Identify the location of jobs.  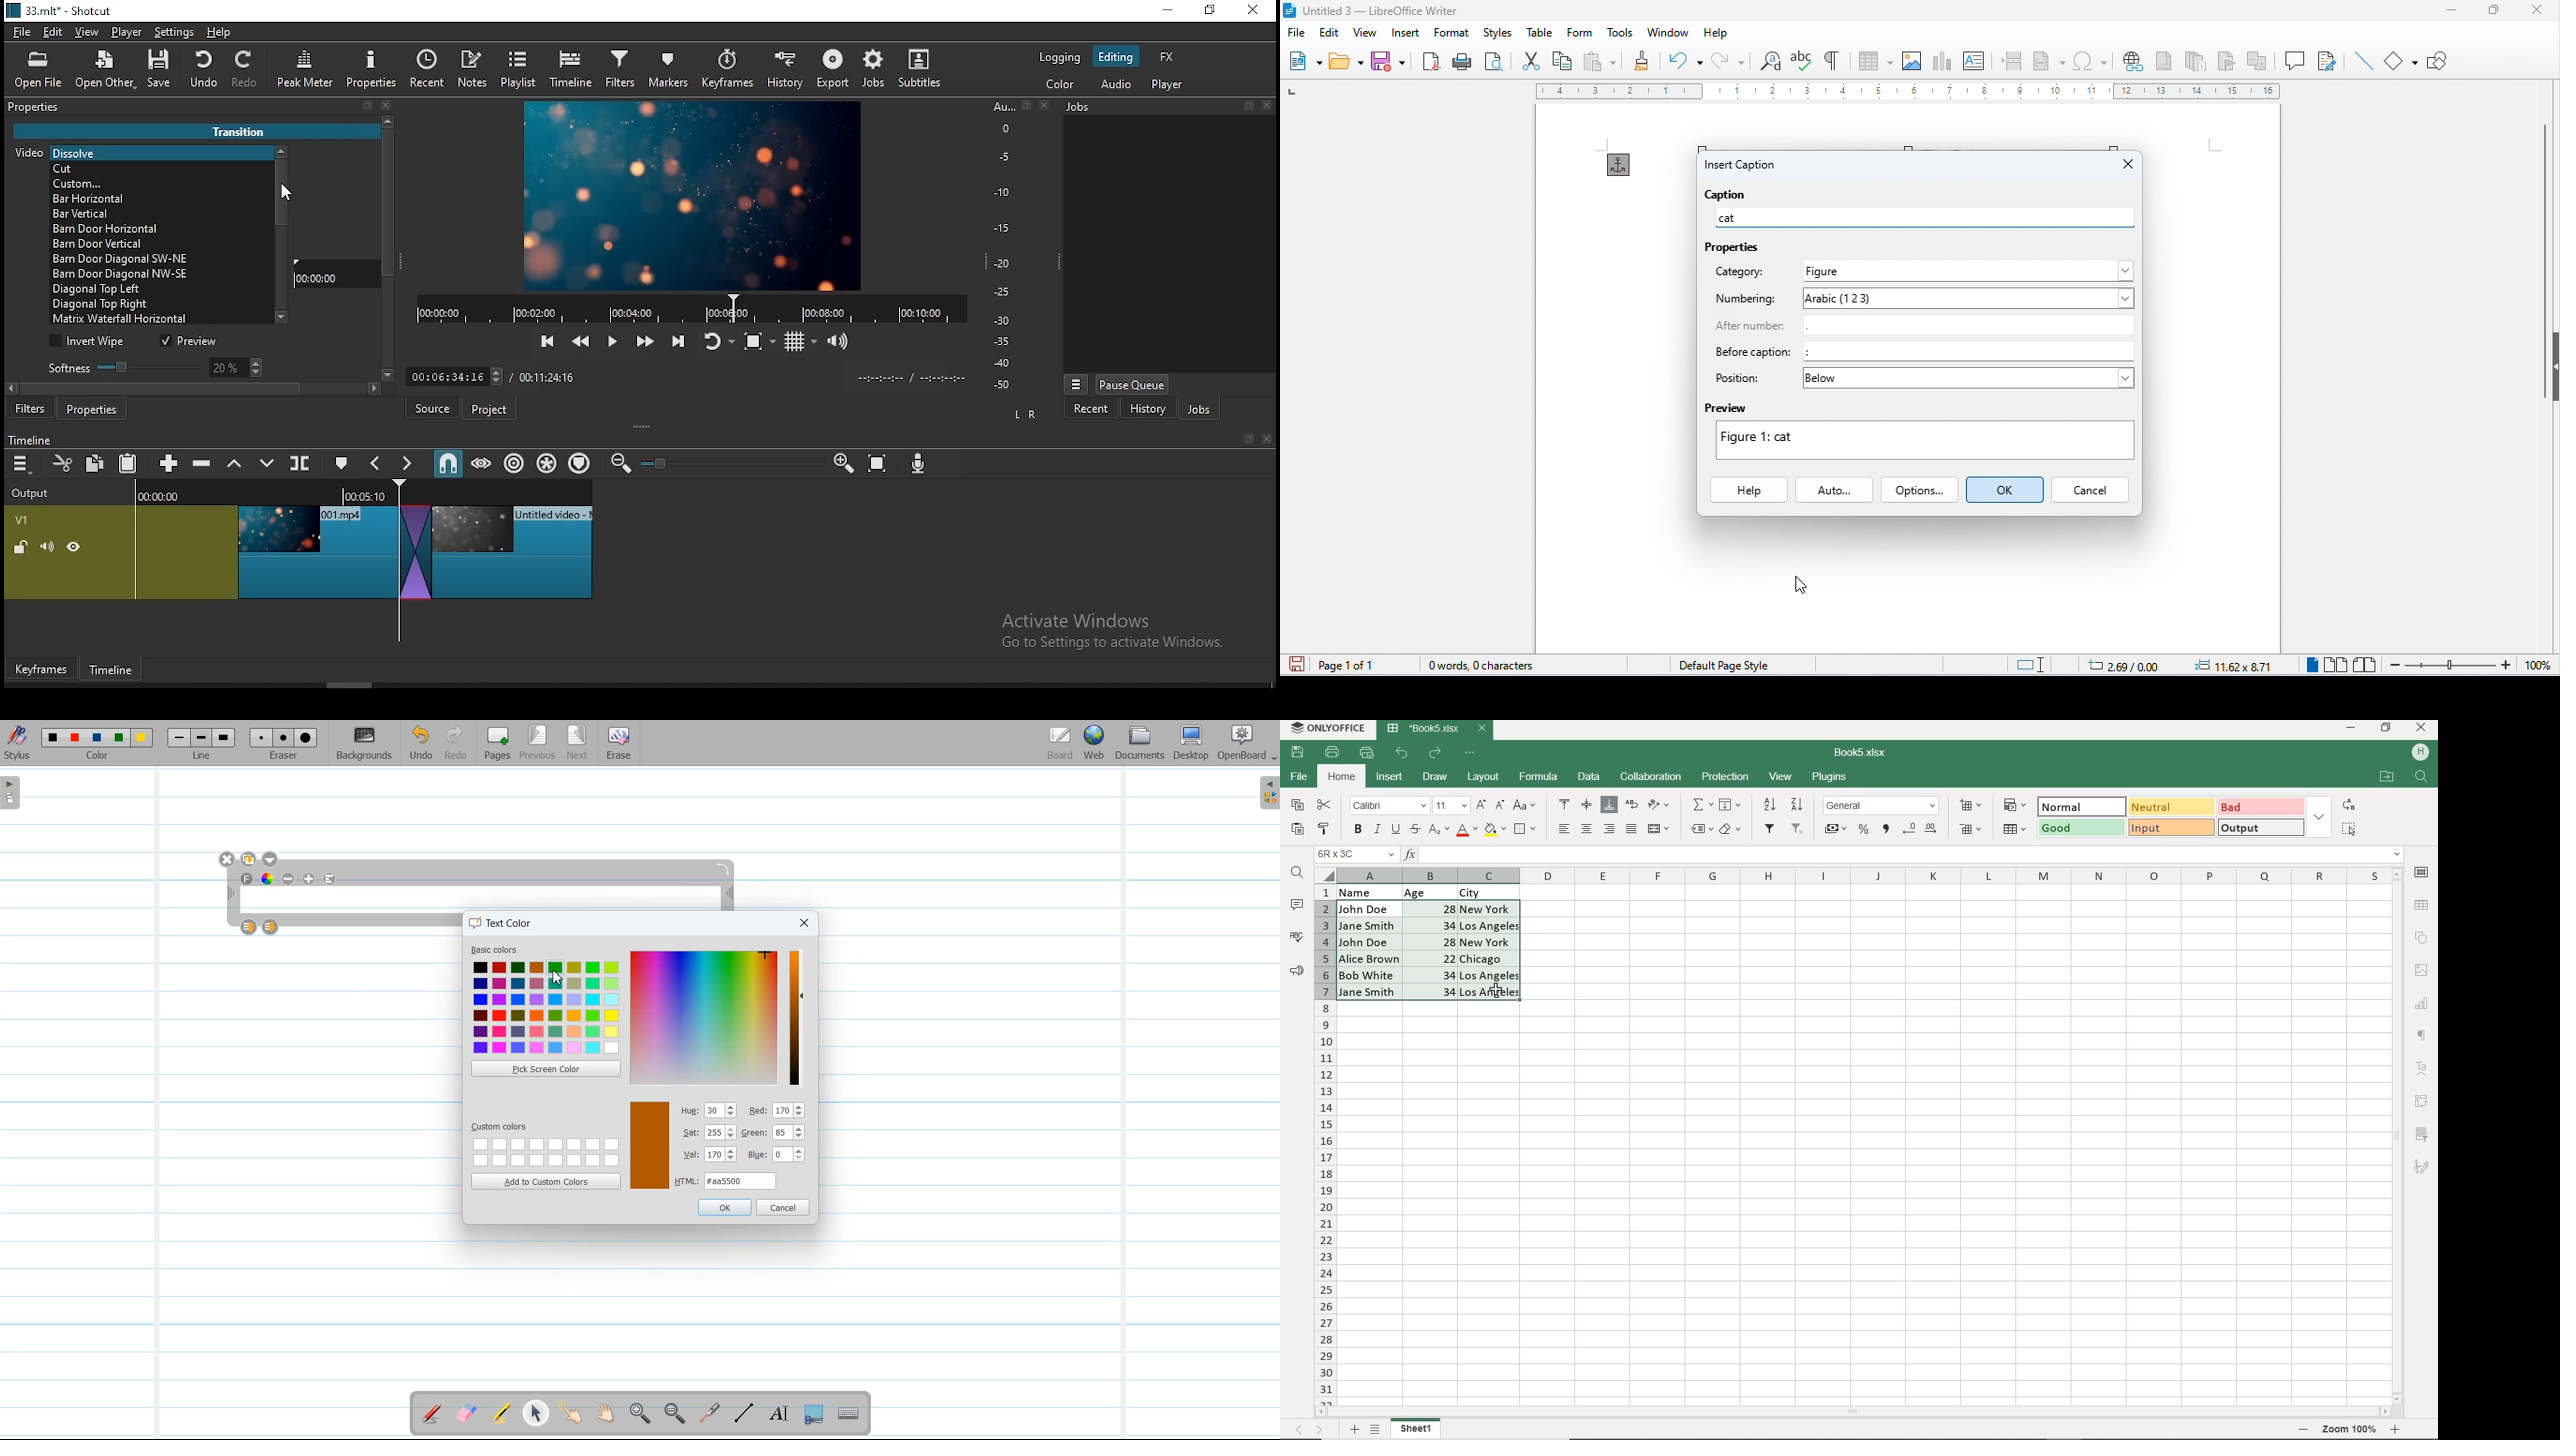
(874, 68).